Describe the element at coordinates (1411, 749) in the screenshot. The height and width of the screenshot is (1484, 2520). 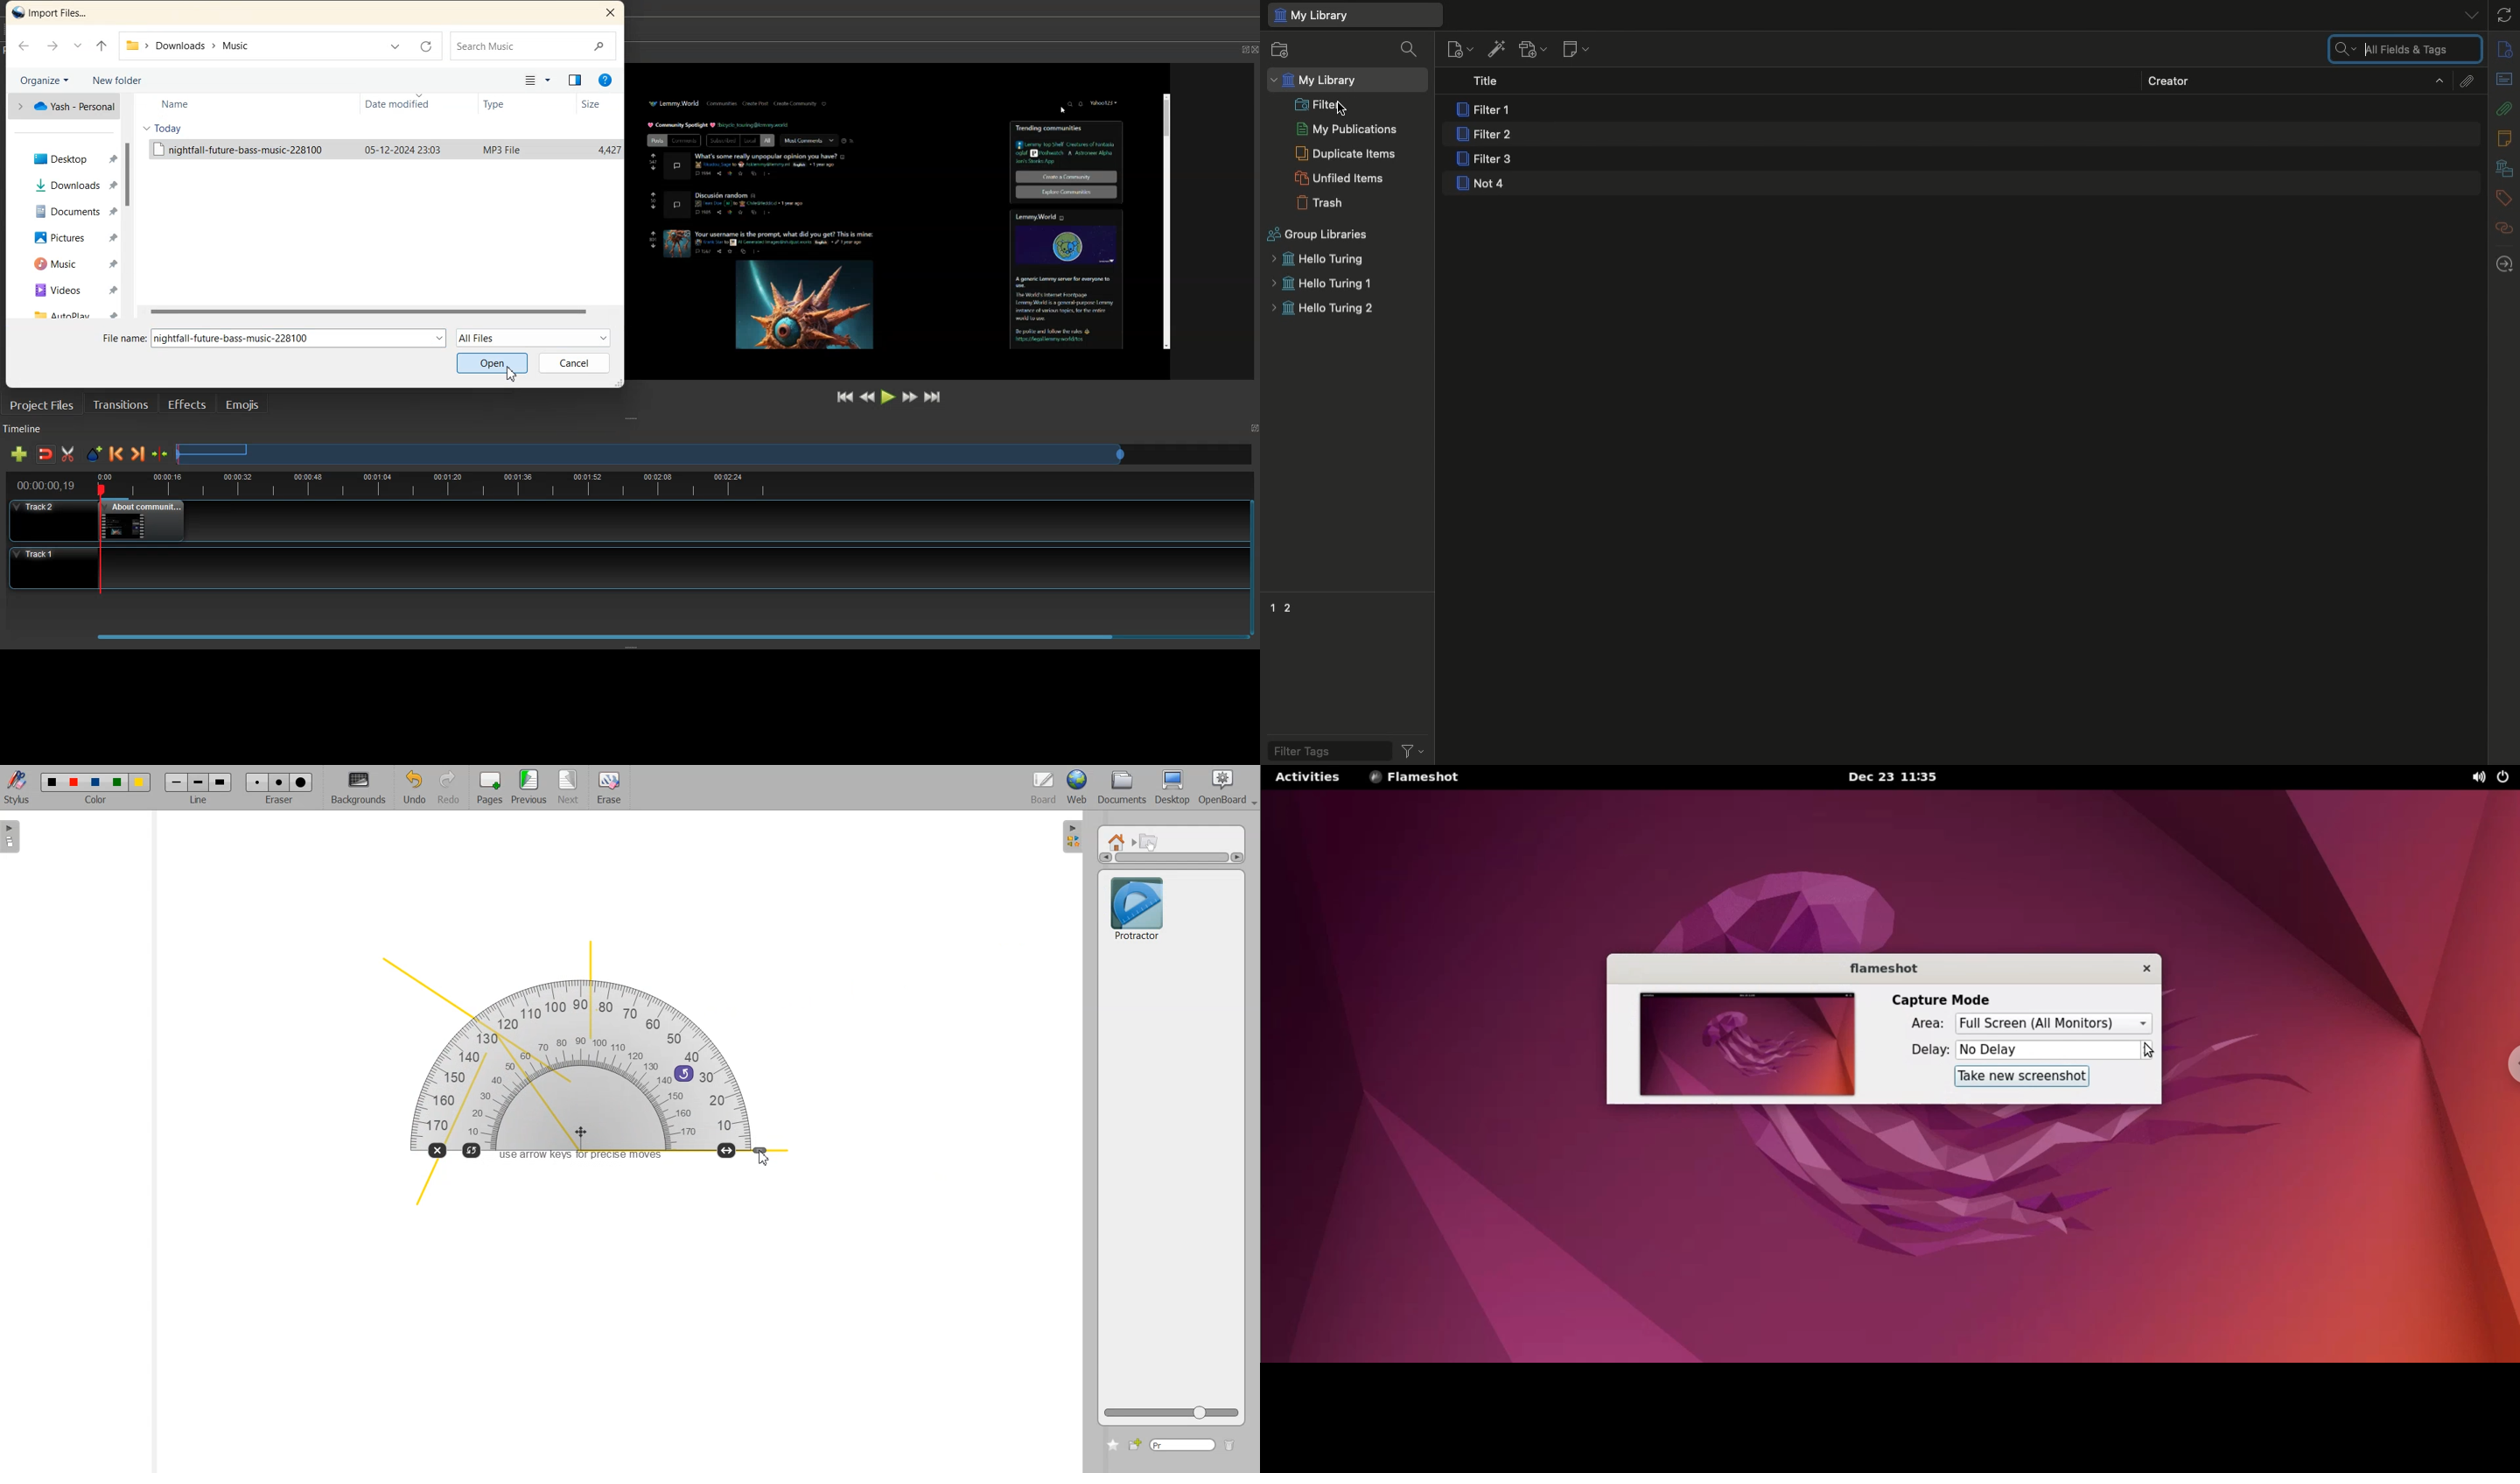
I see `Actions` at that location.